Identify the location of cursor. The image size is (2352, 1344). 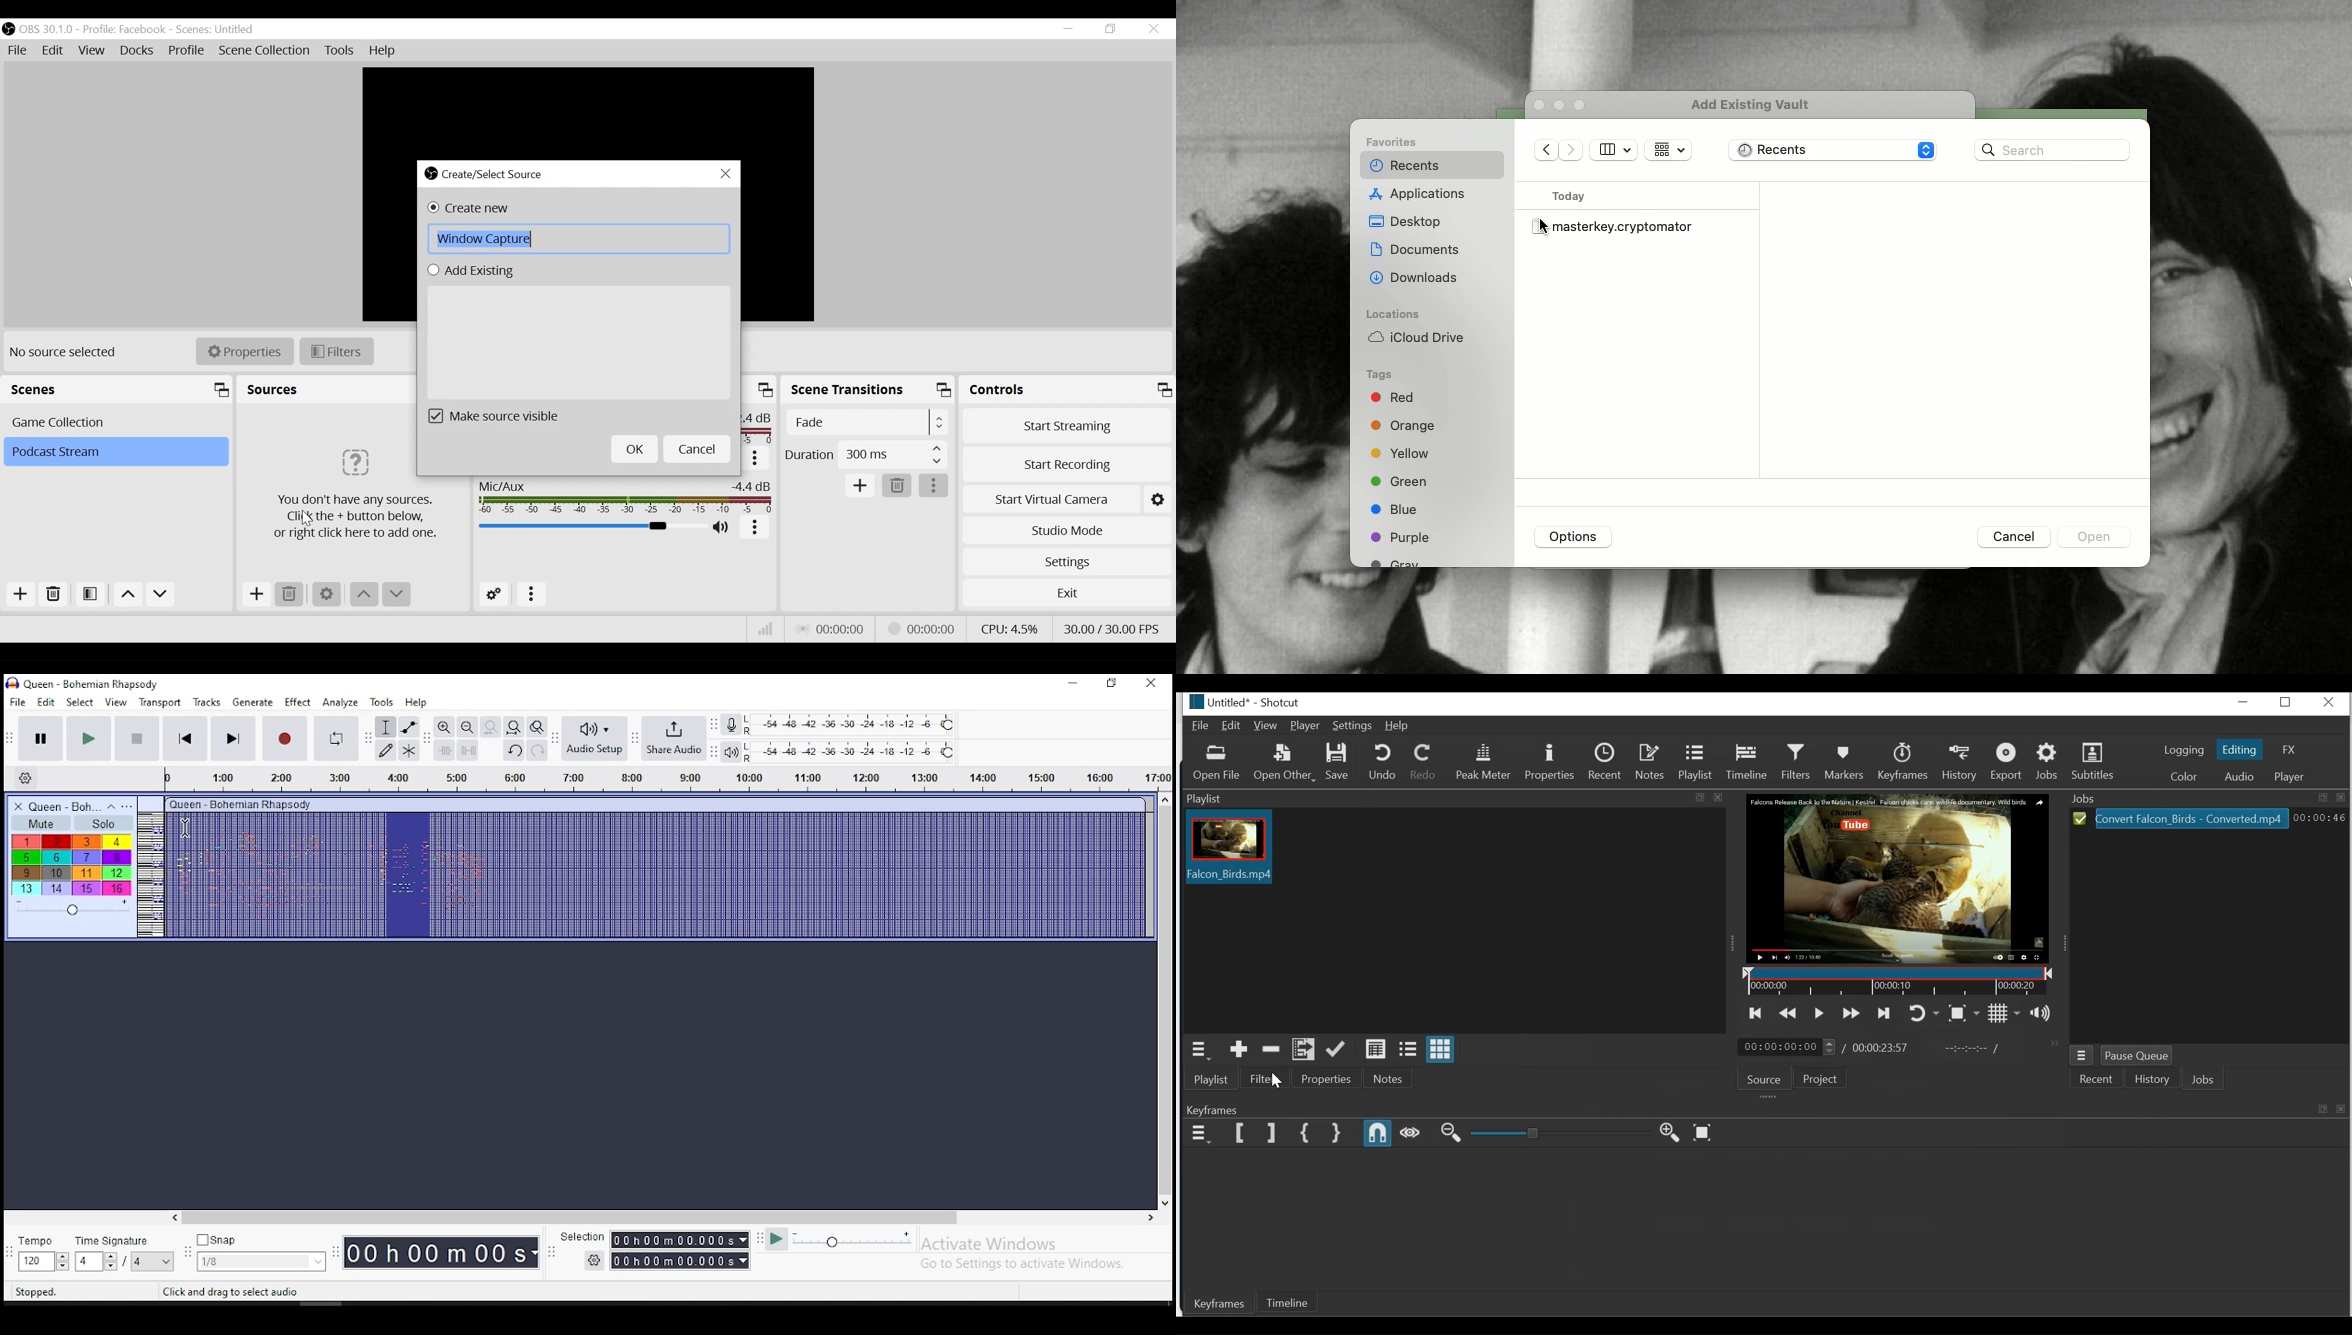
(309, 519).